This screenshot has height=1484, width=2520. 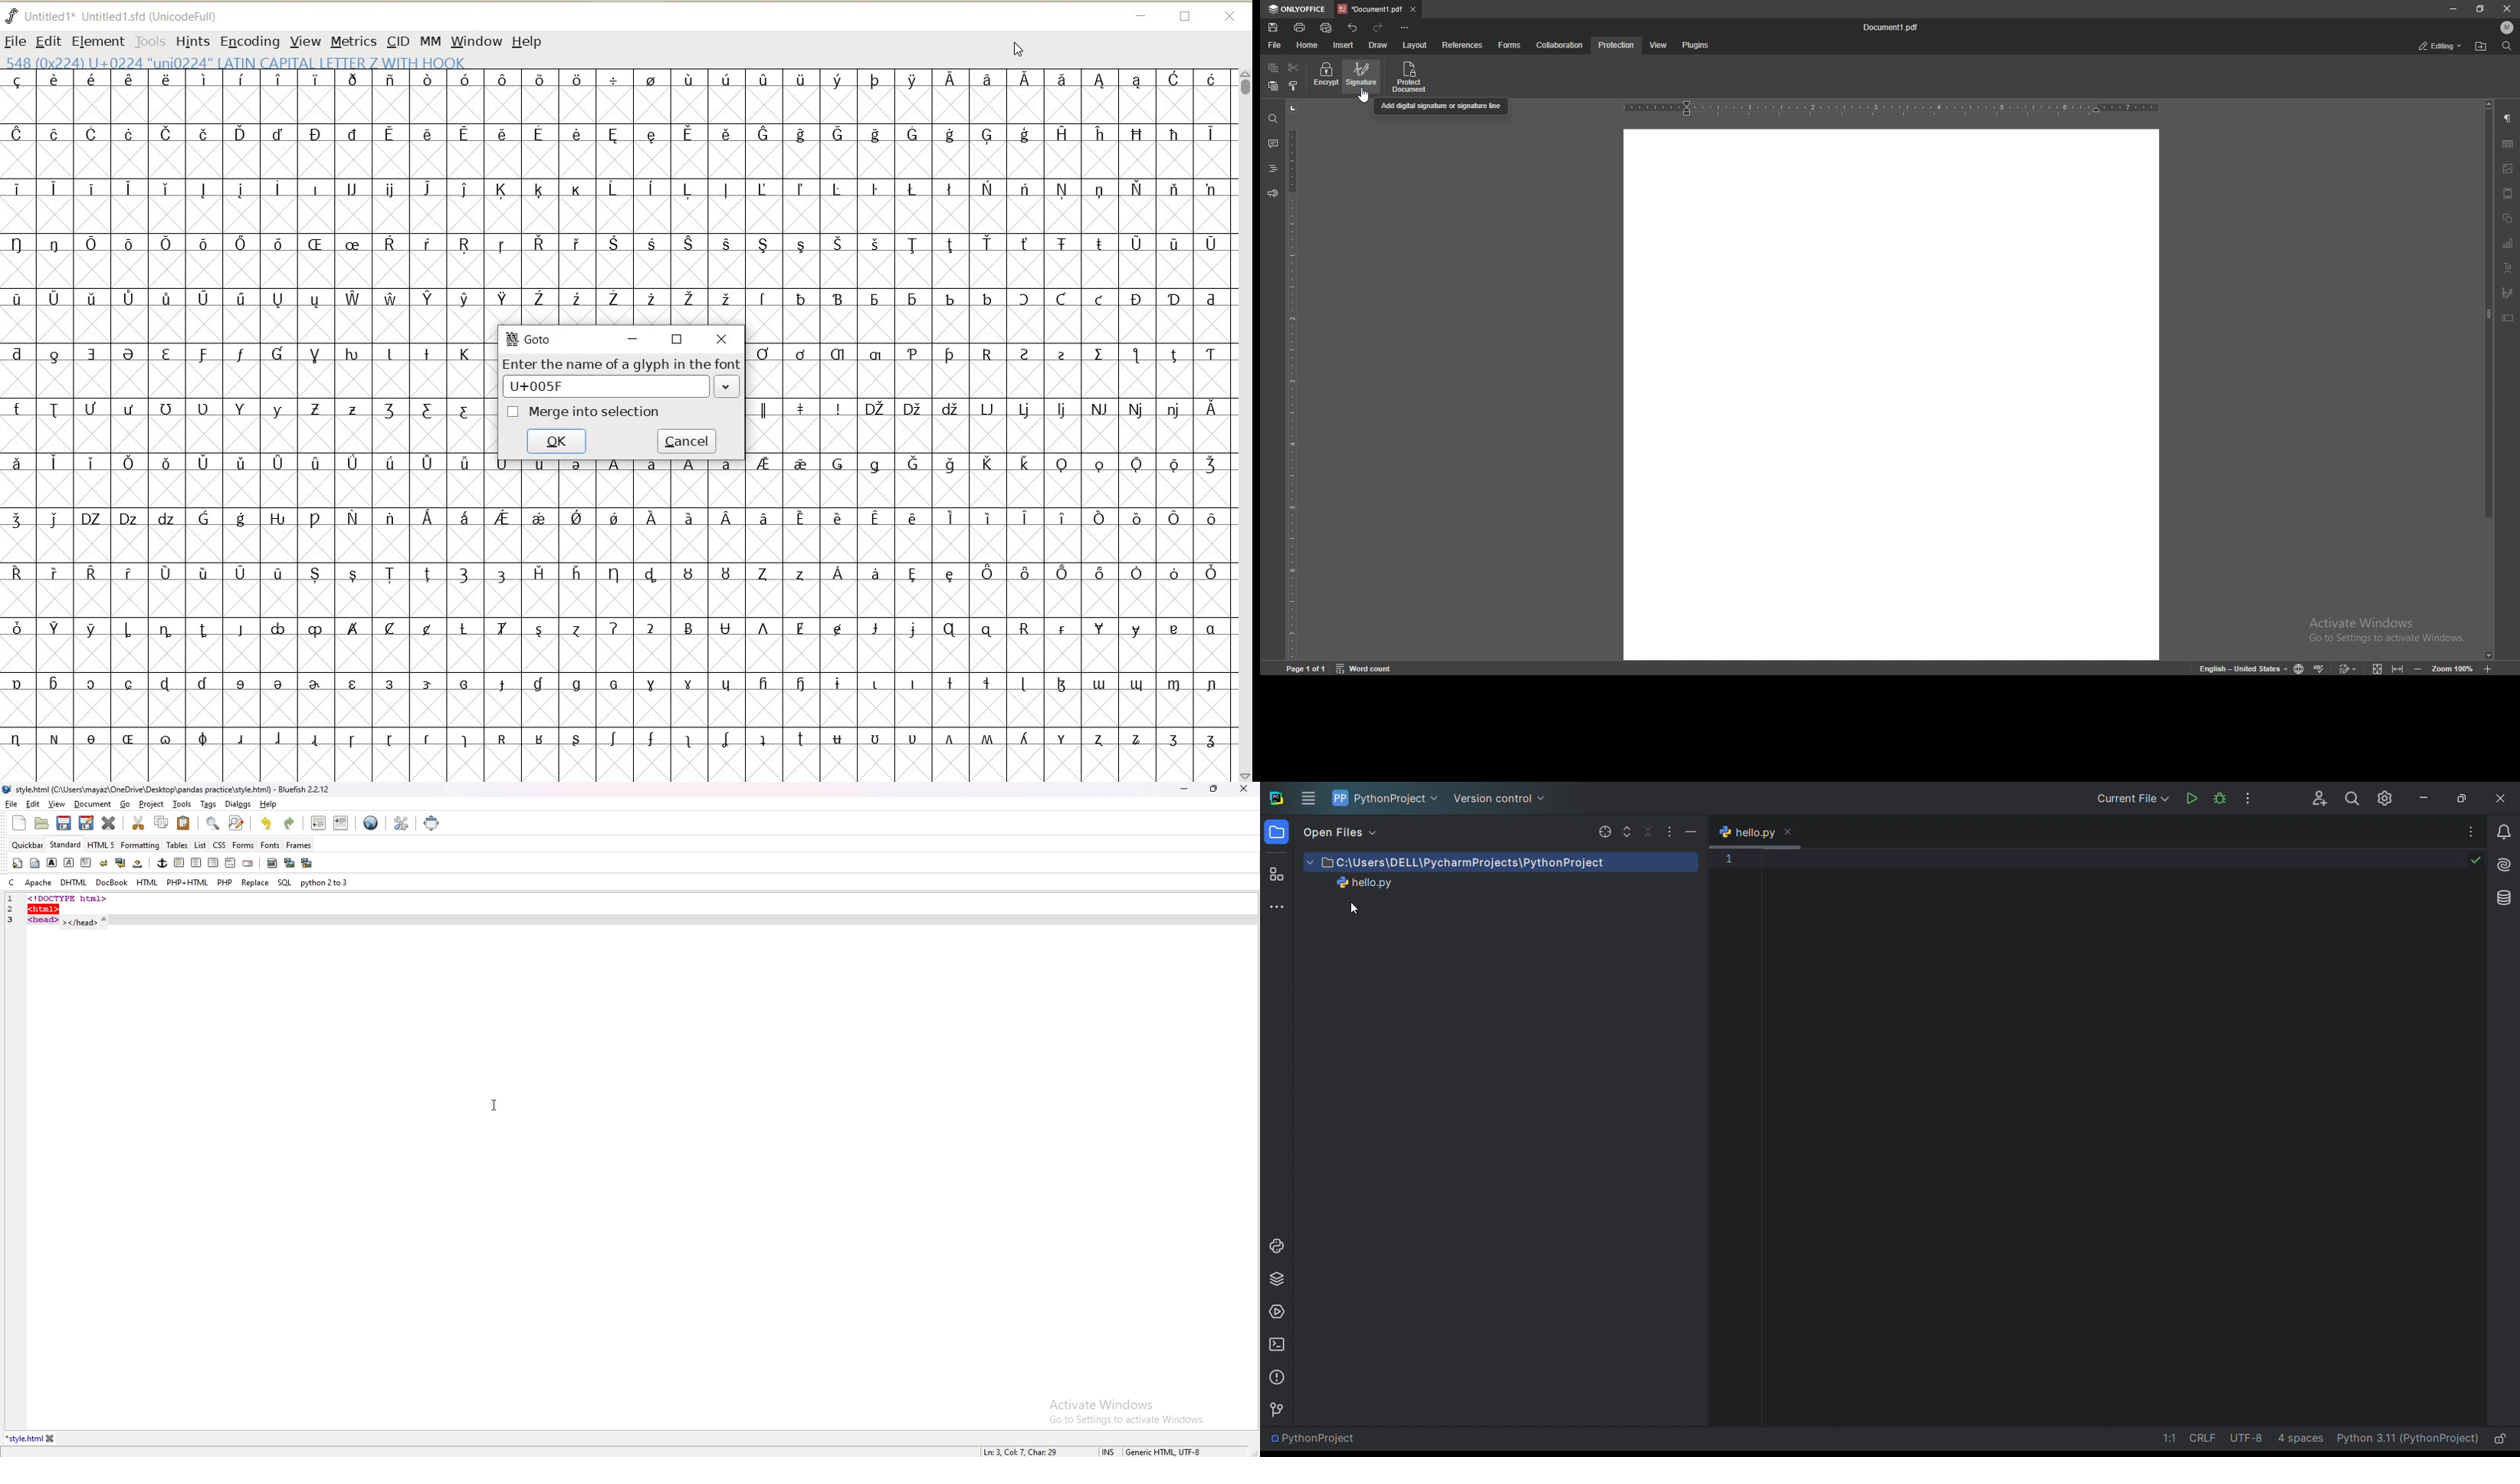 I want to click on protection, so click(x=1617, y=45).